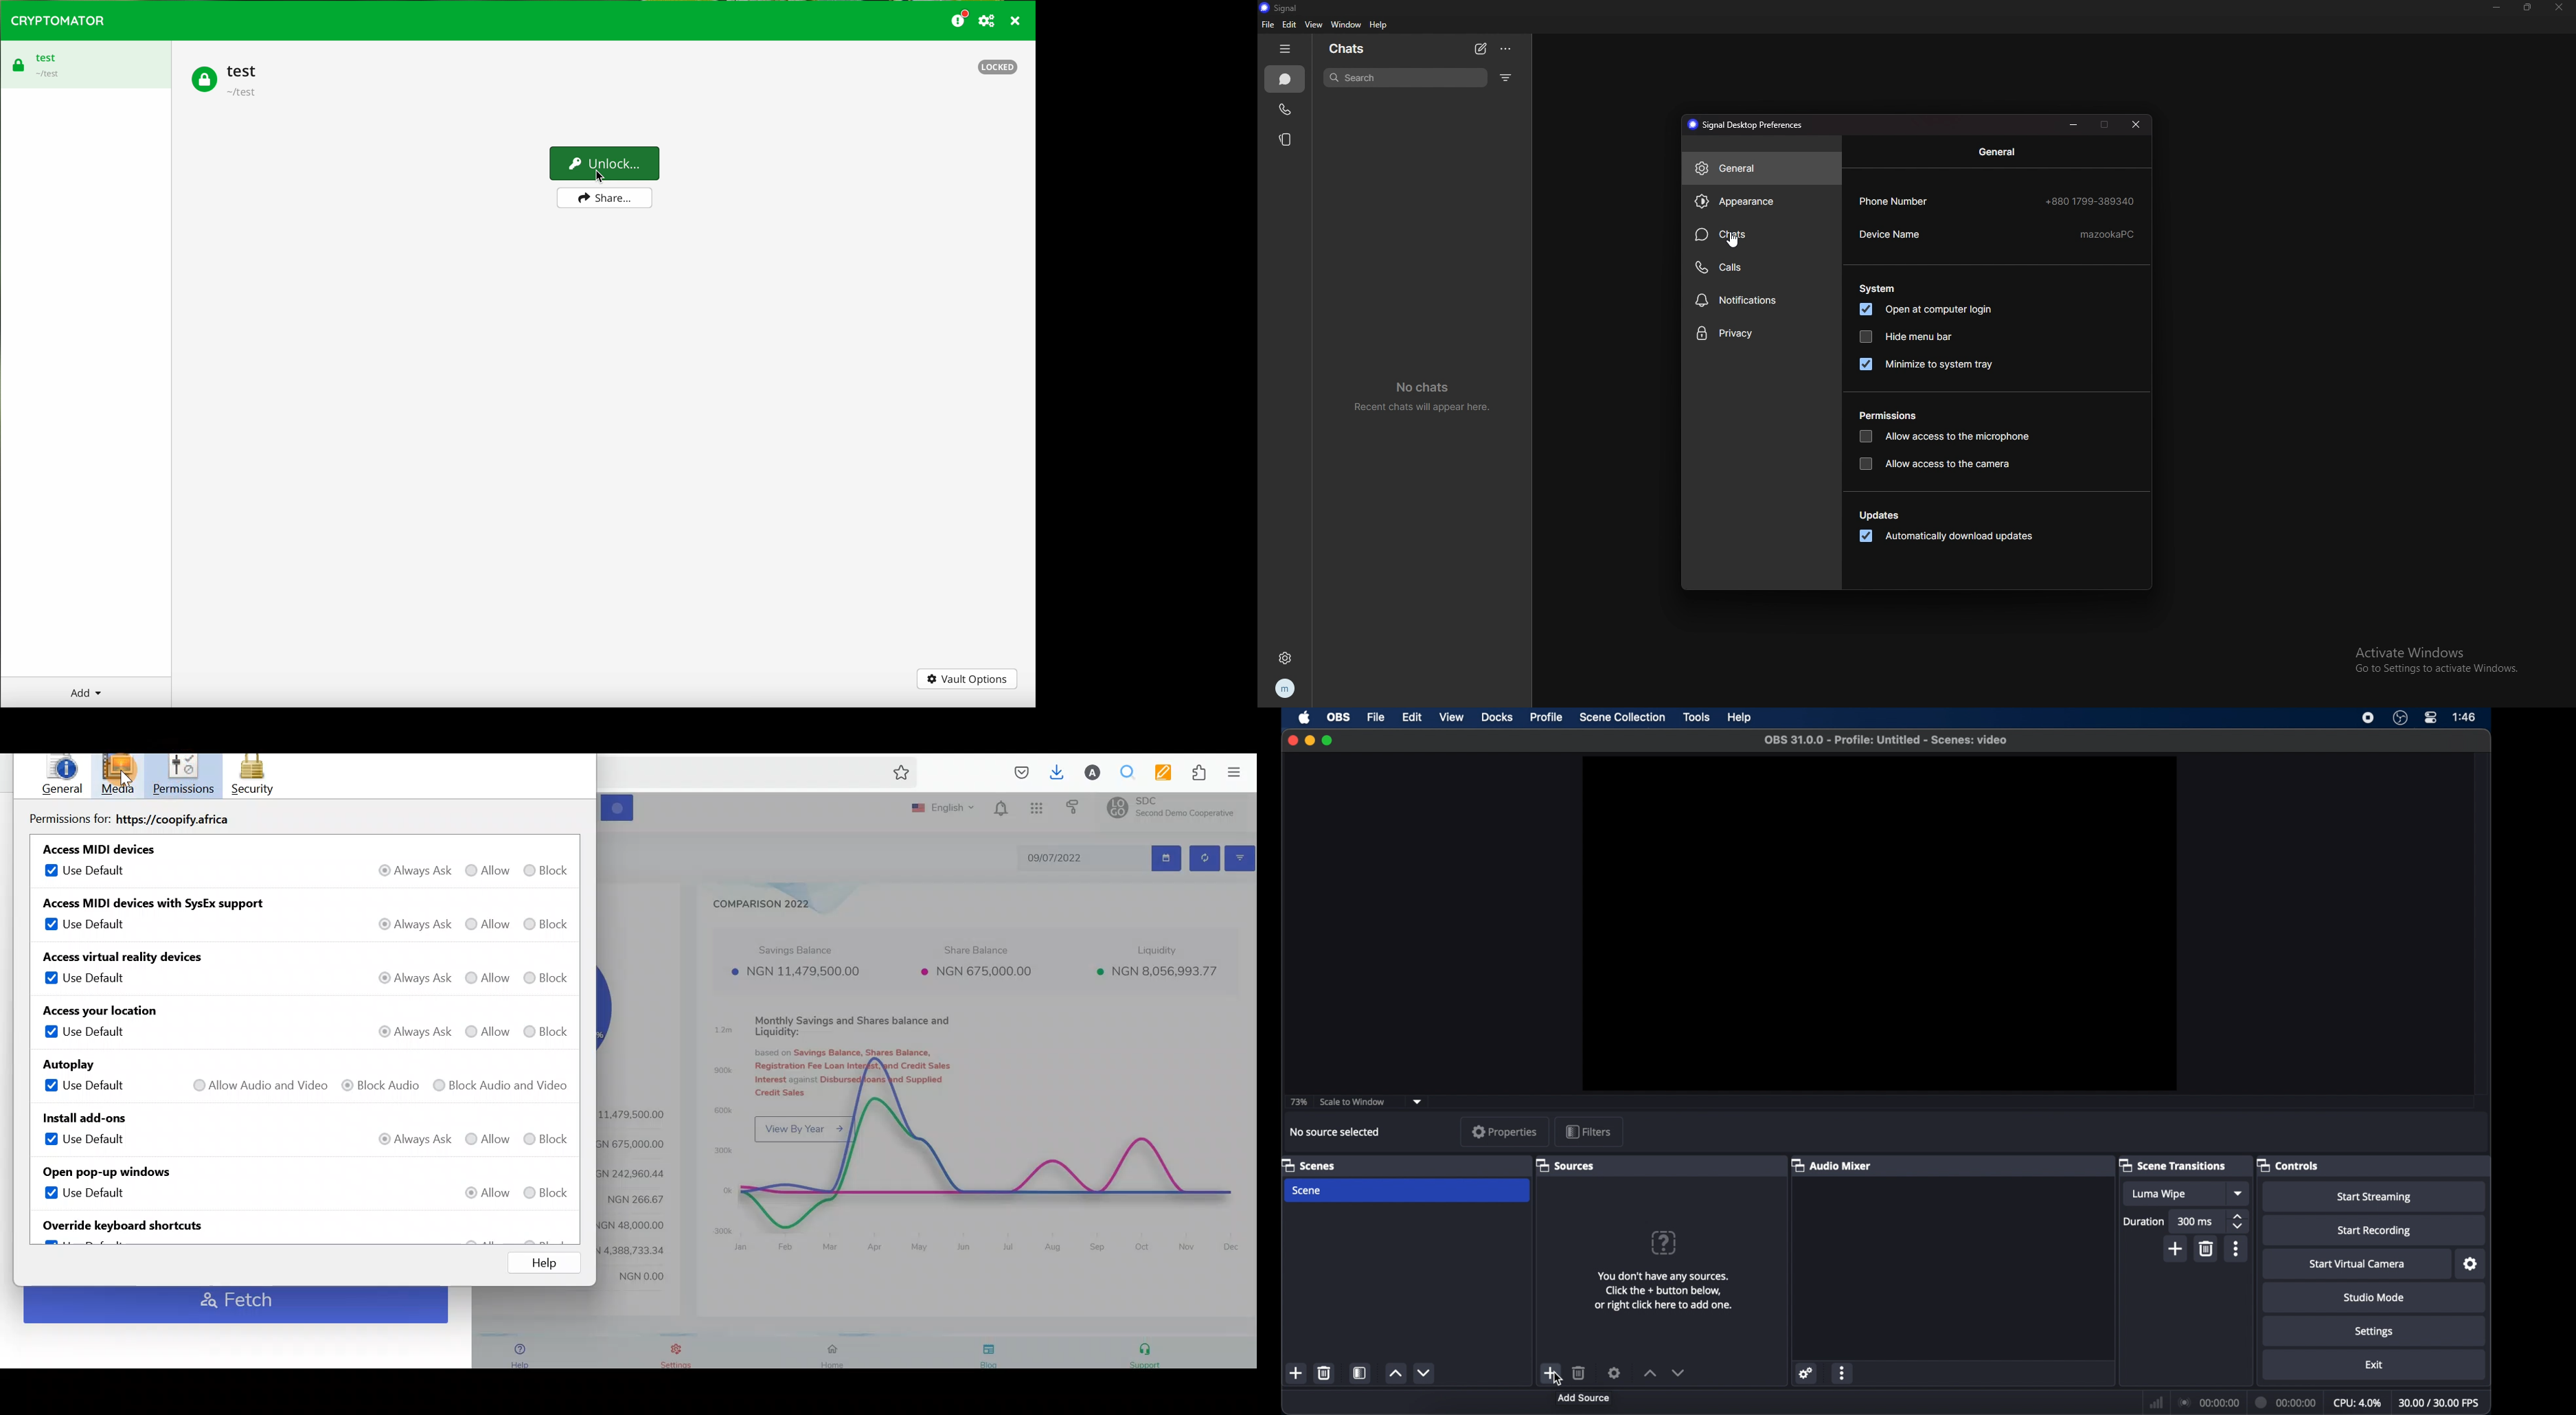  What do you see at coordinates (2237, 1249) in the screenshot?
I see `more options` at bounding box center [2237, 1249].